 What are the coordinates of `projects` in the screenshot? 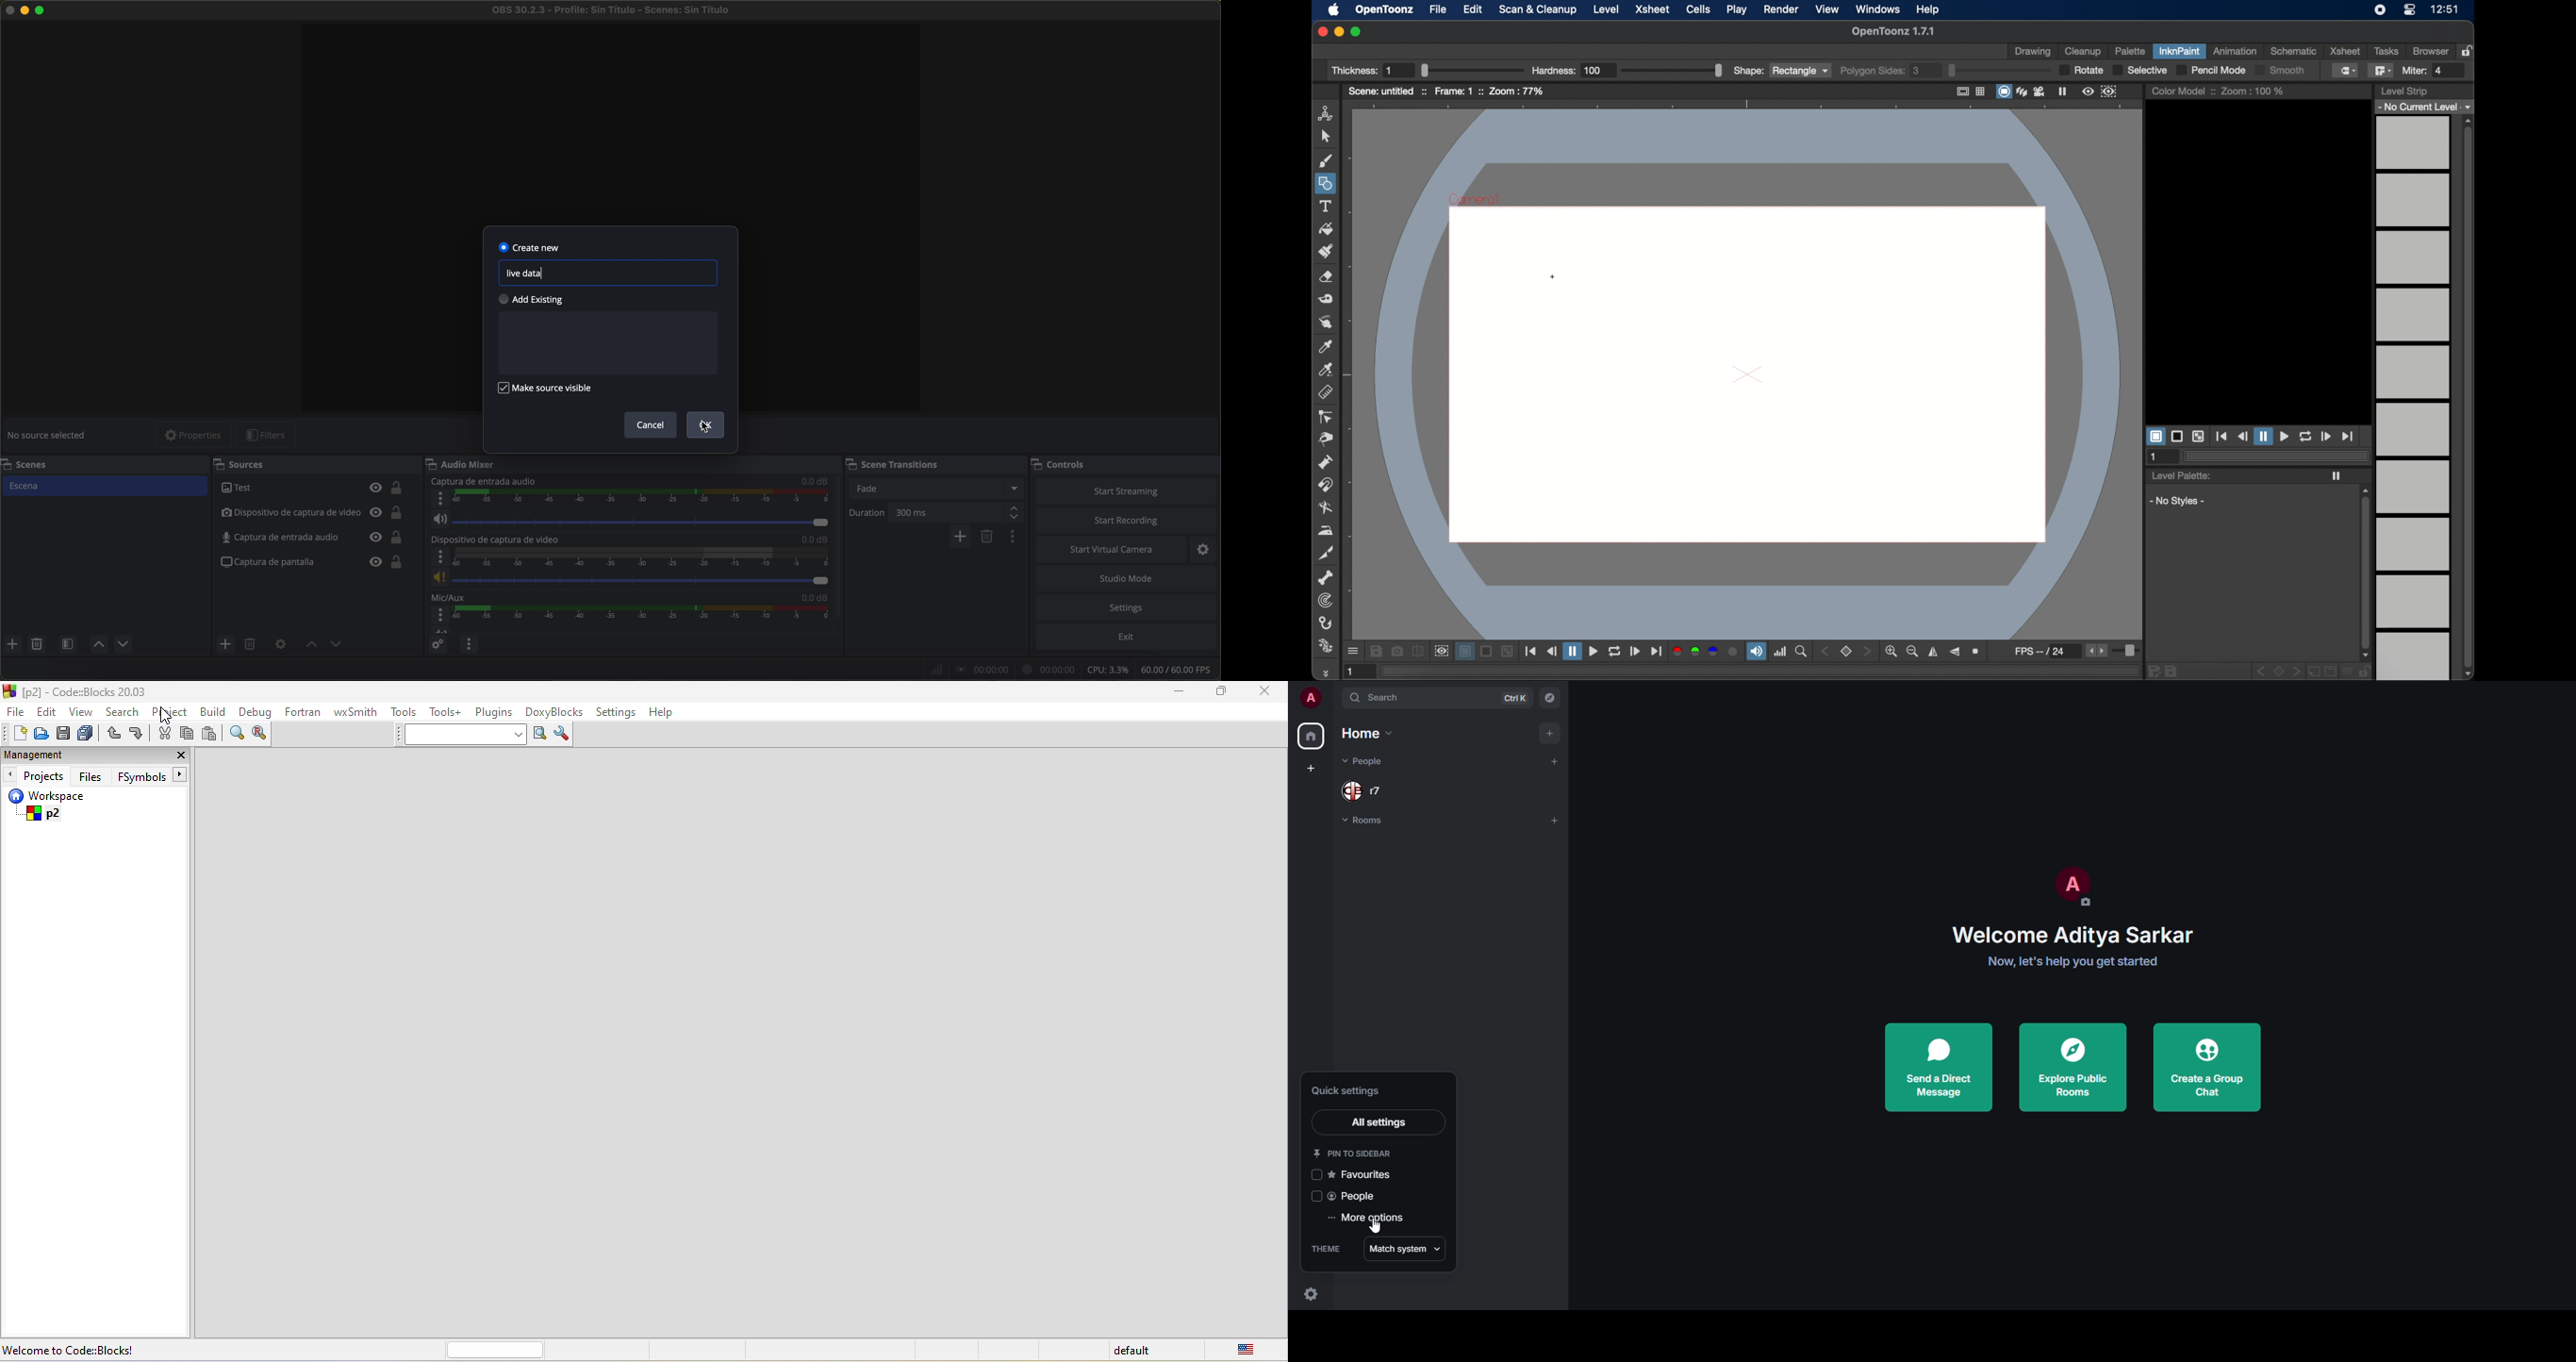 It's located at (37, 776).